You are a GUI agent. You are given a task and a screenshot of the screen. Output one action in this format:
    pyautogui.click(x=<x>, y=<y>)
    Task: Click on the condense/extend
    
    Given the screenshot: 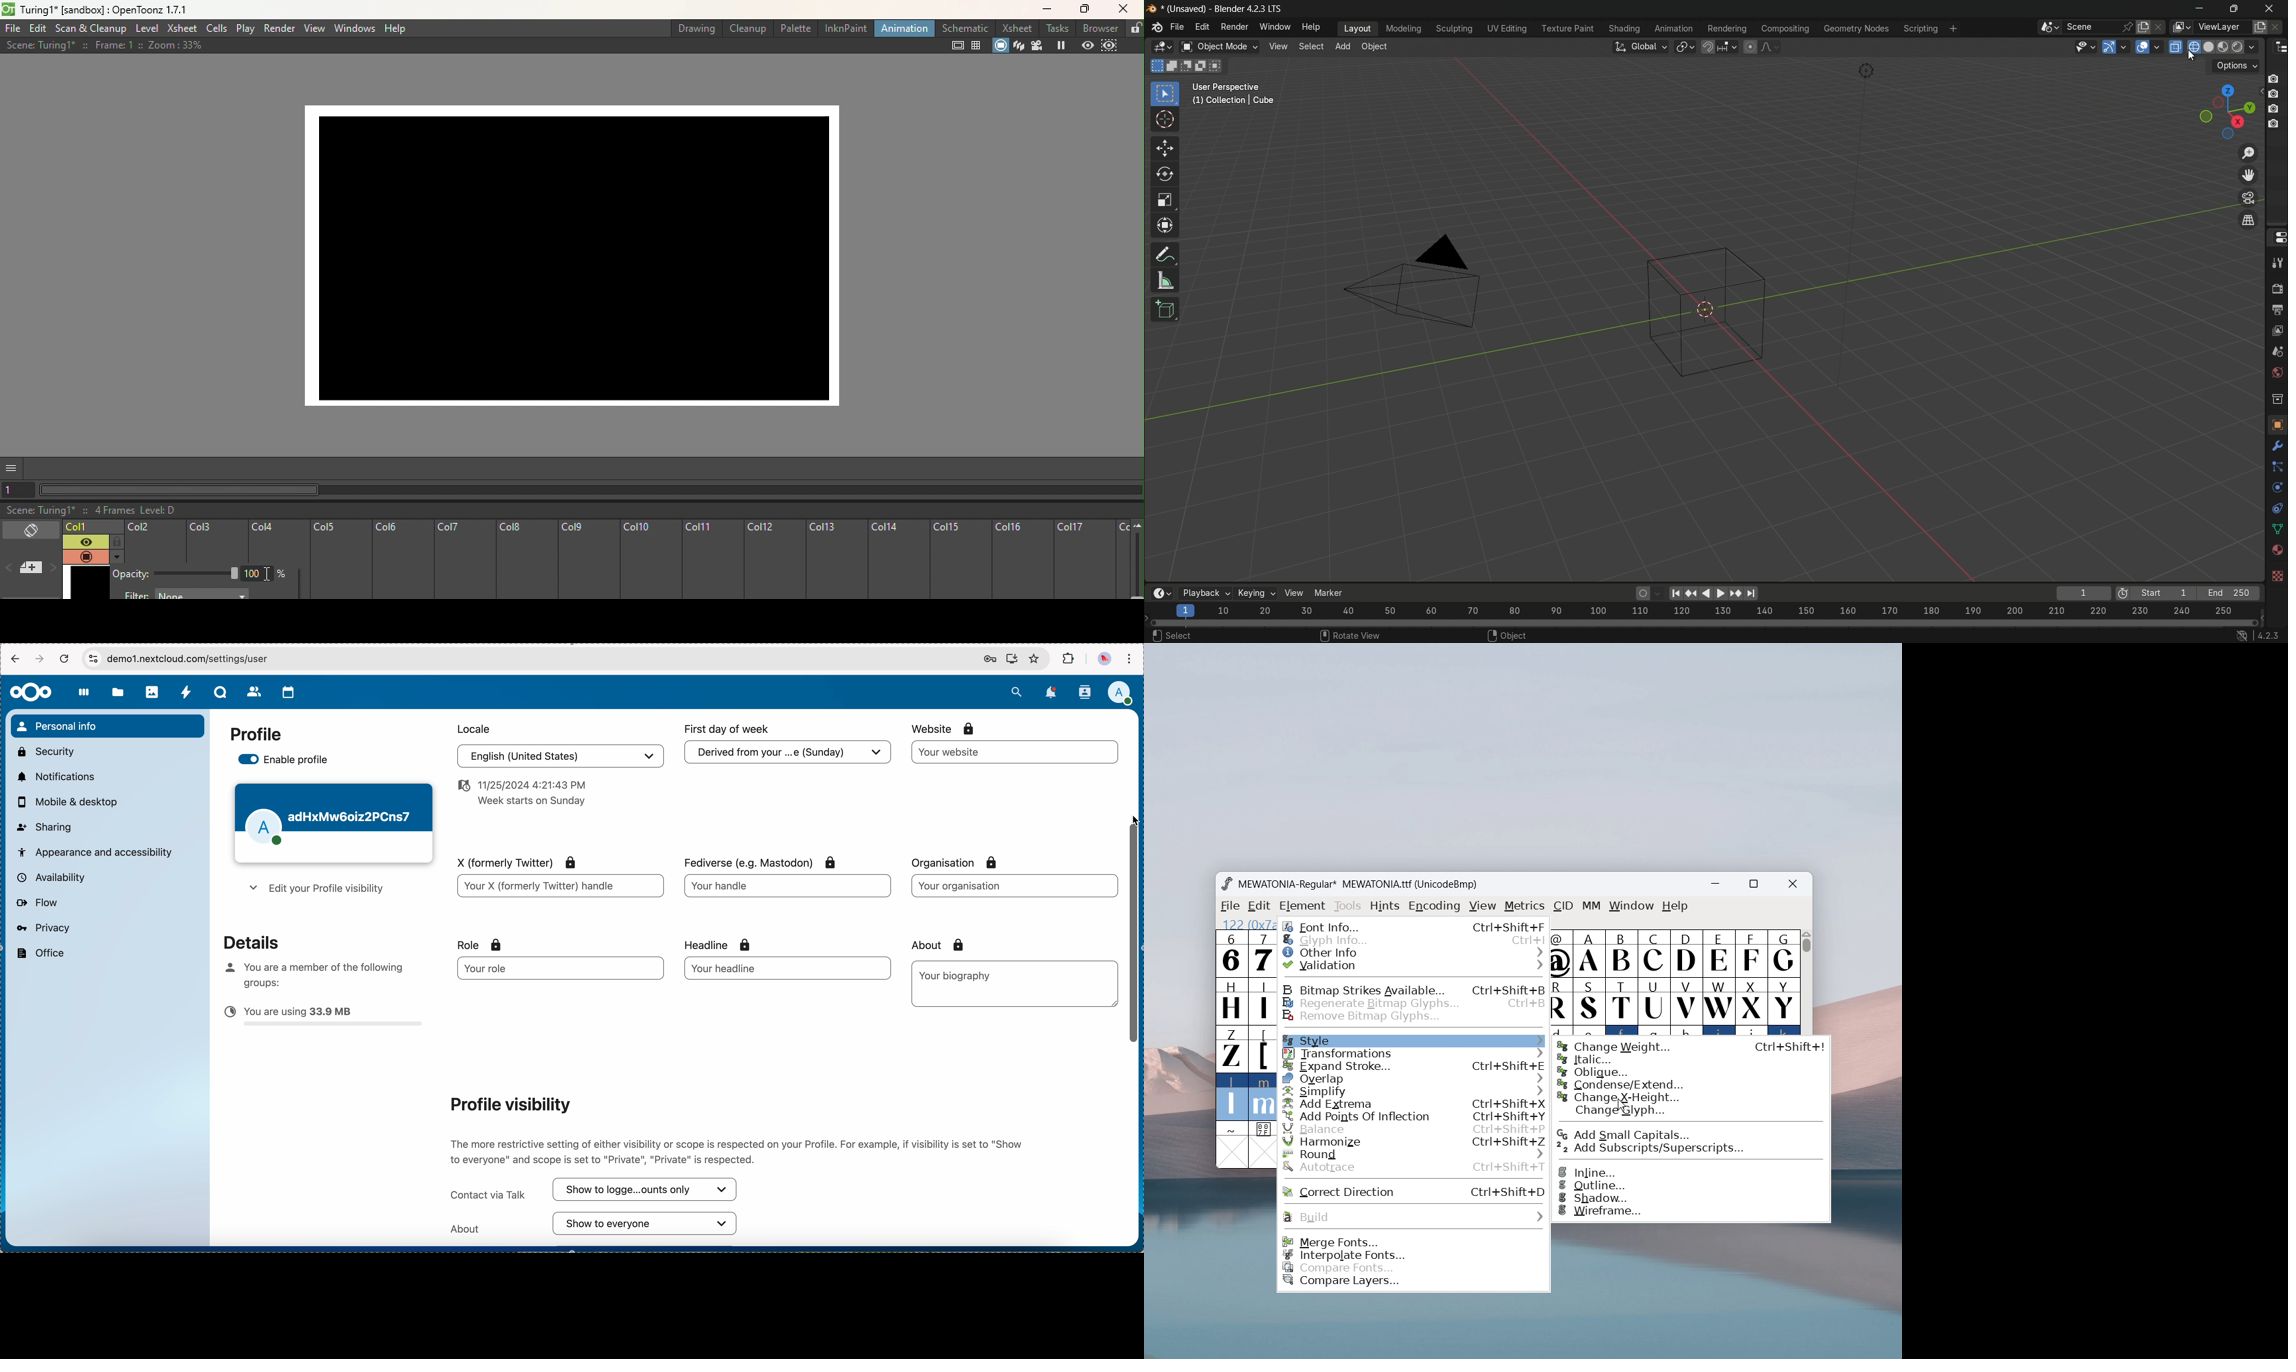 What is the action you would take?
    pyautogui.click(x=1691, y=1085)
    